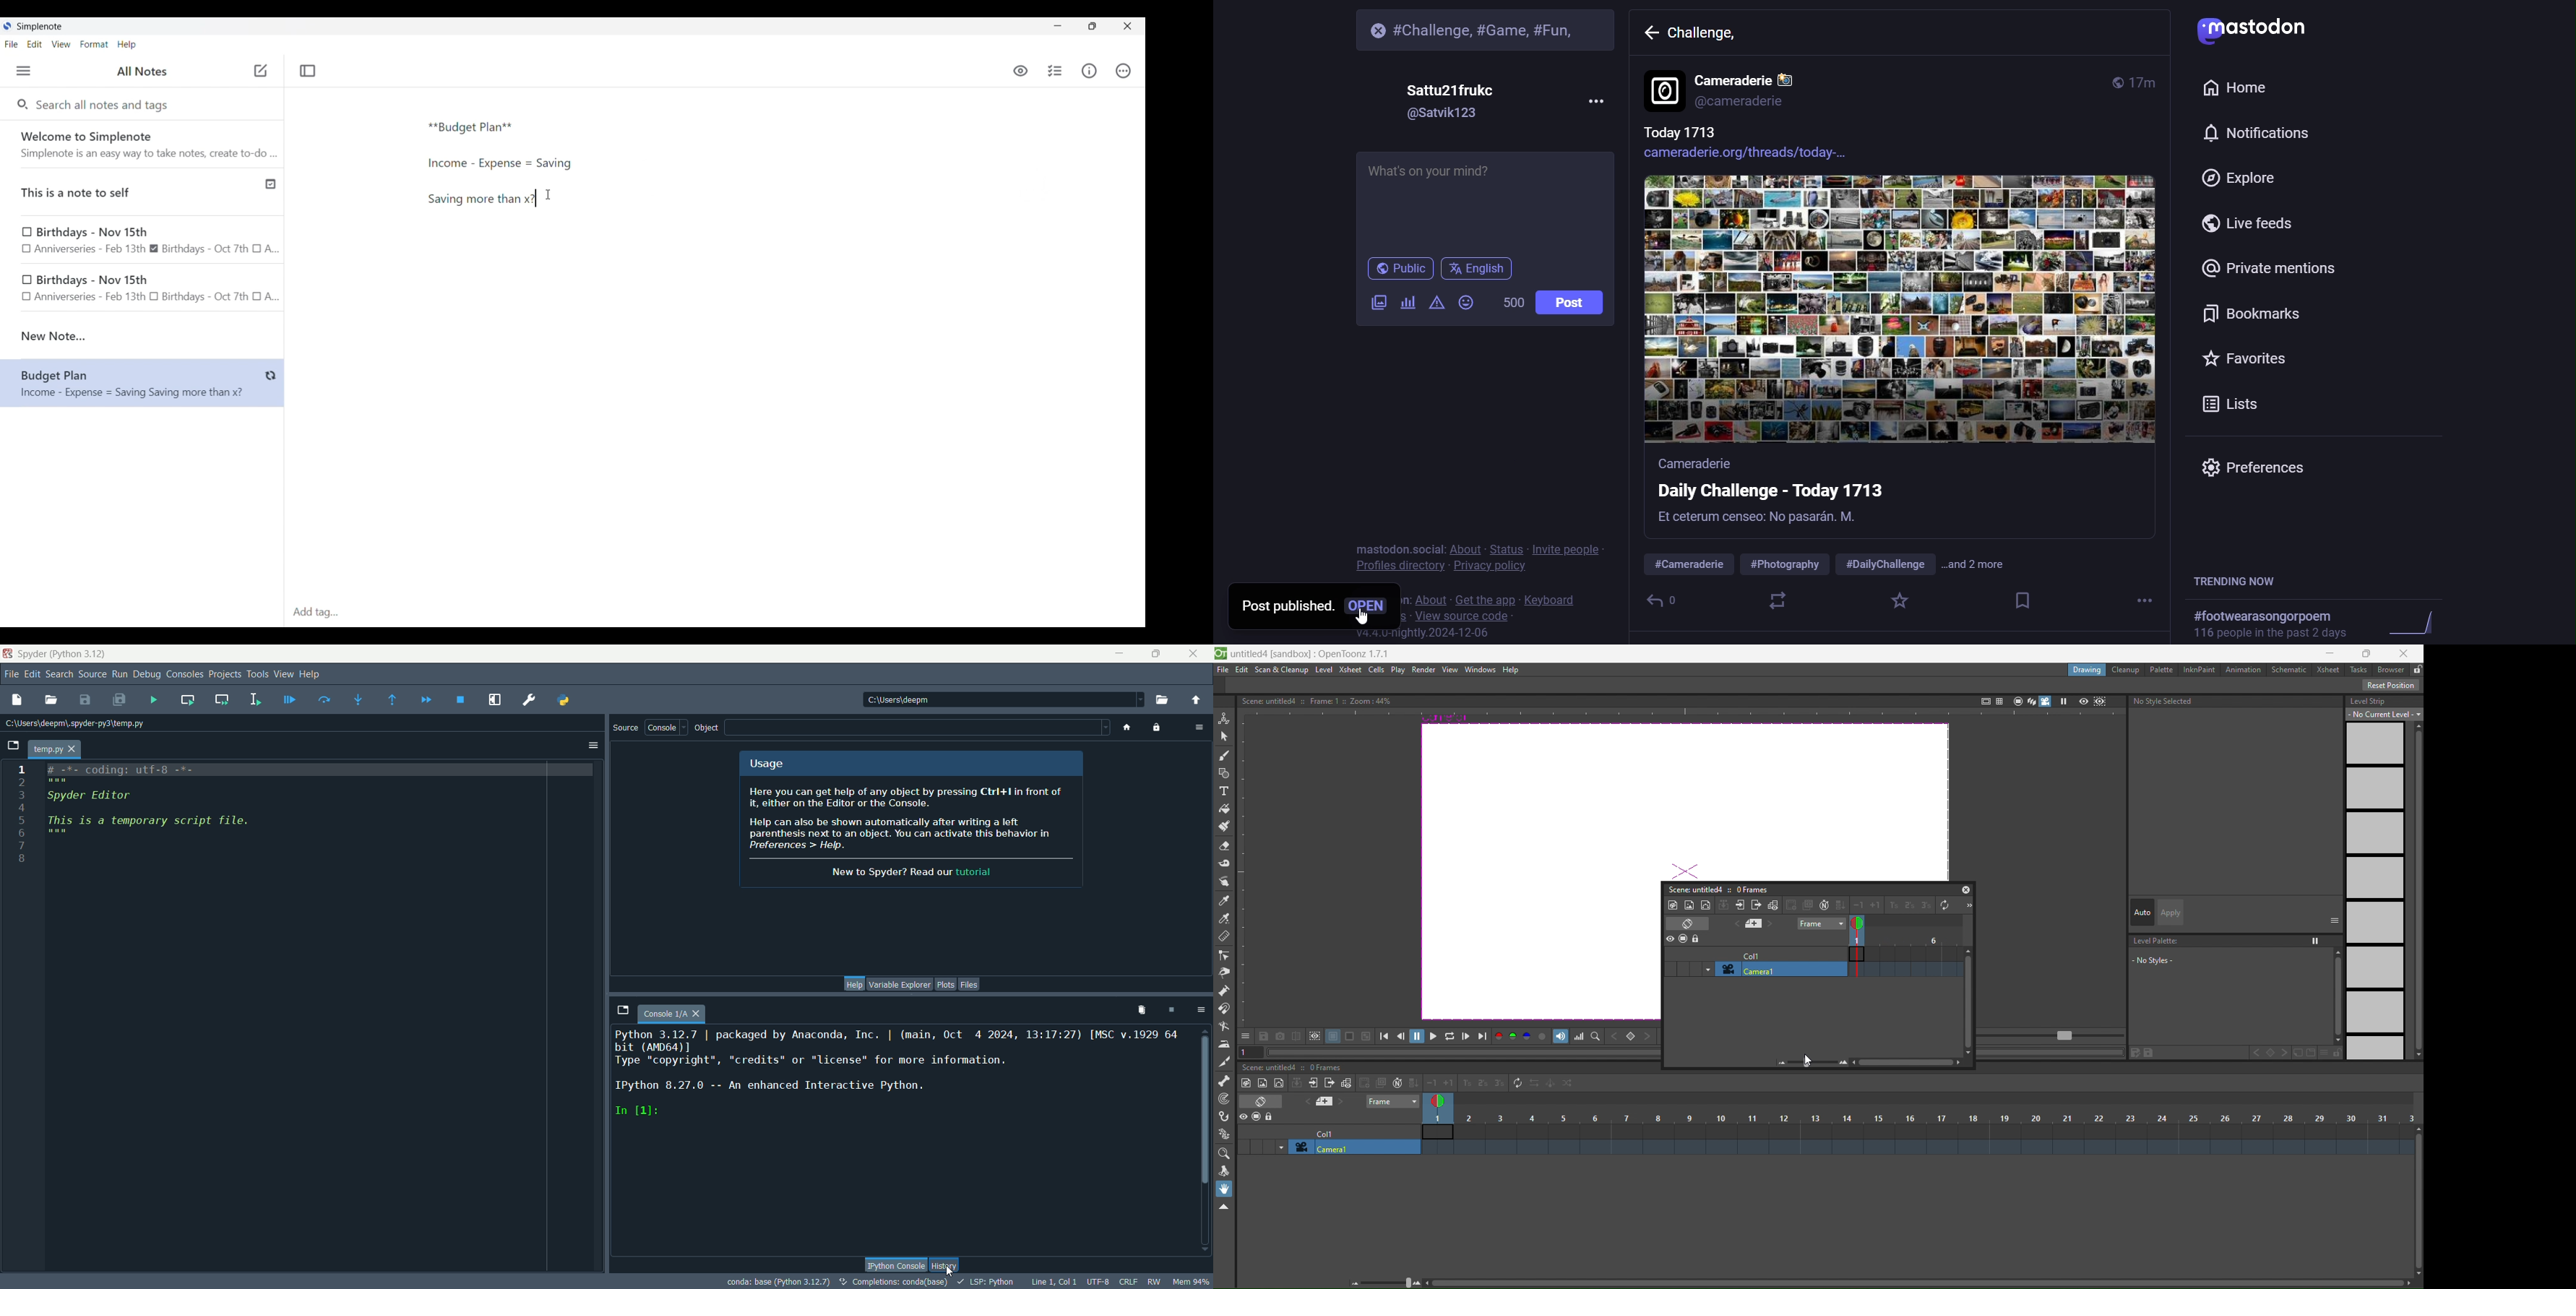 The image size is (2576, 1316). Describe the element at coordinates (2126, 670) in the screenshot. I see `cleanup` at that location.